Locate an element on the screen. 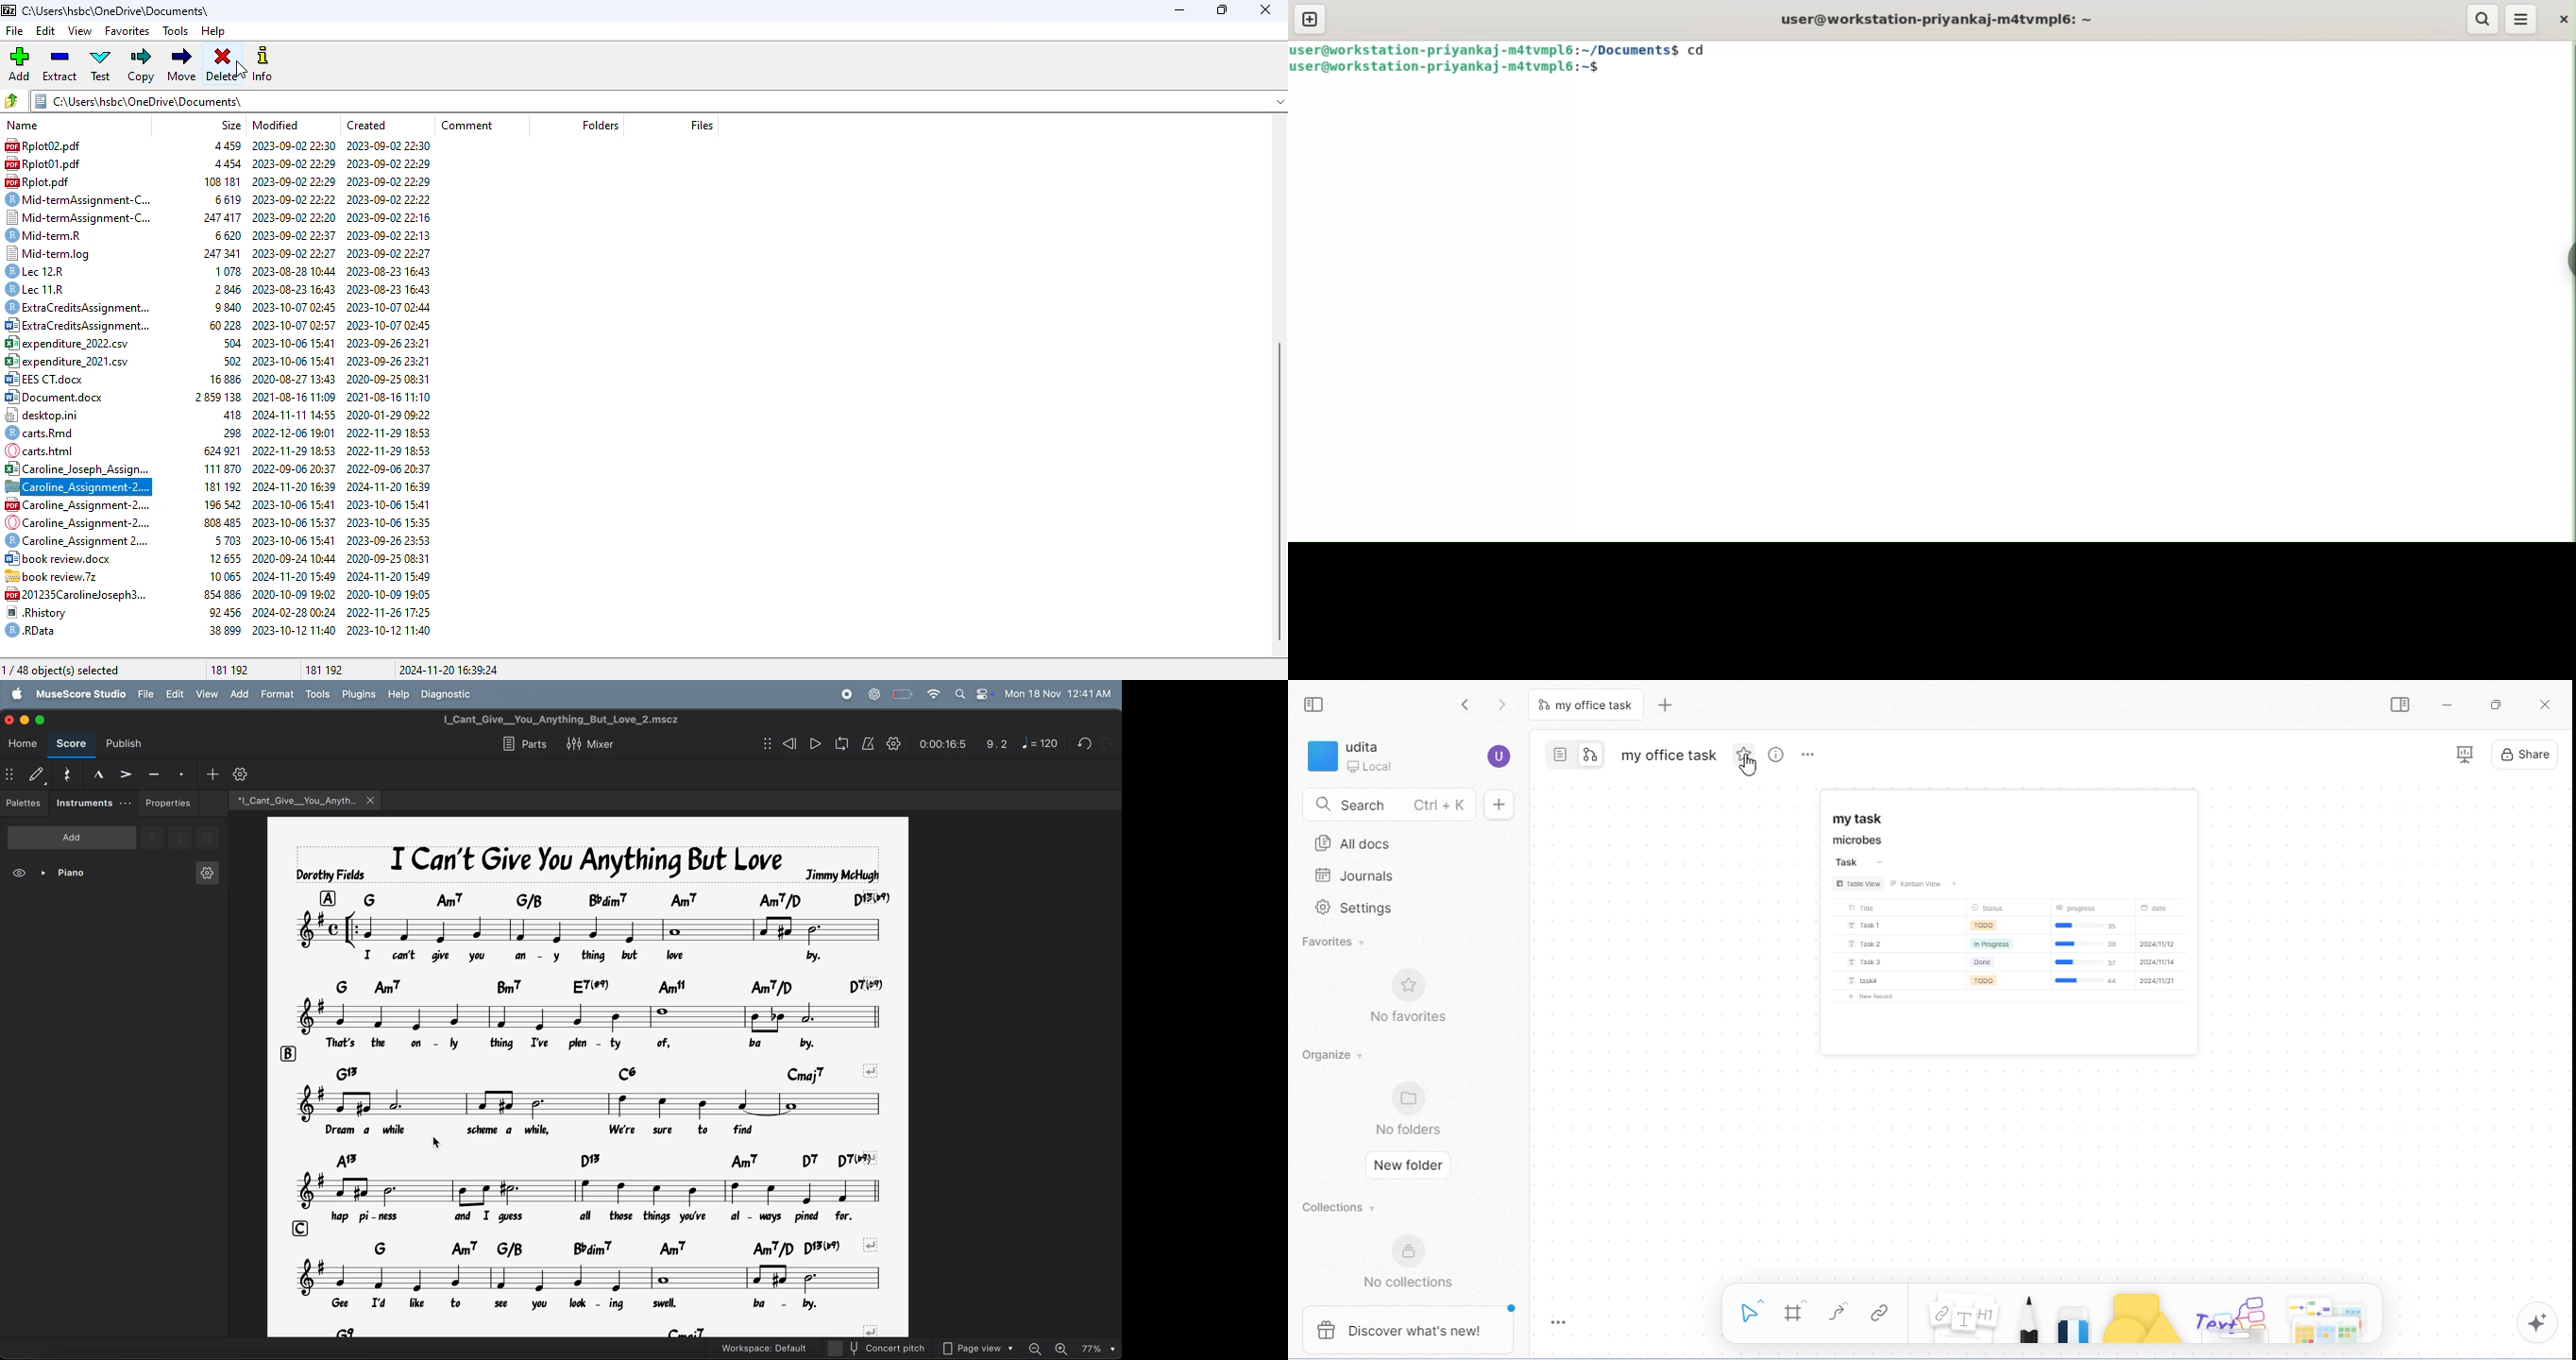 The height and width of the screenshot is (1372, 2576). 502 is located at coordinates (229, 362).